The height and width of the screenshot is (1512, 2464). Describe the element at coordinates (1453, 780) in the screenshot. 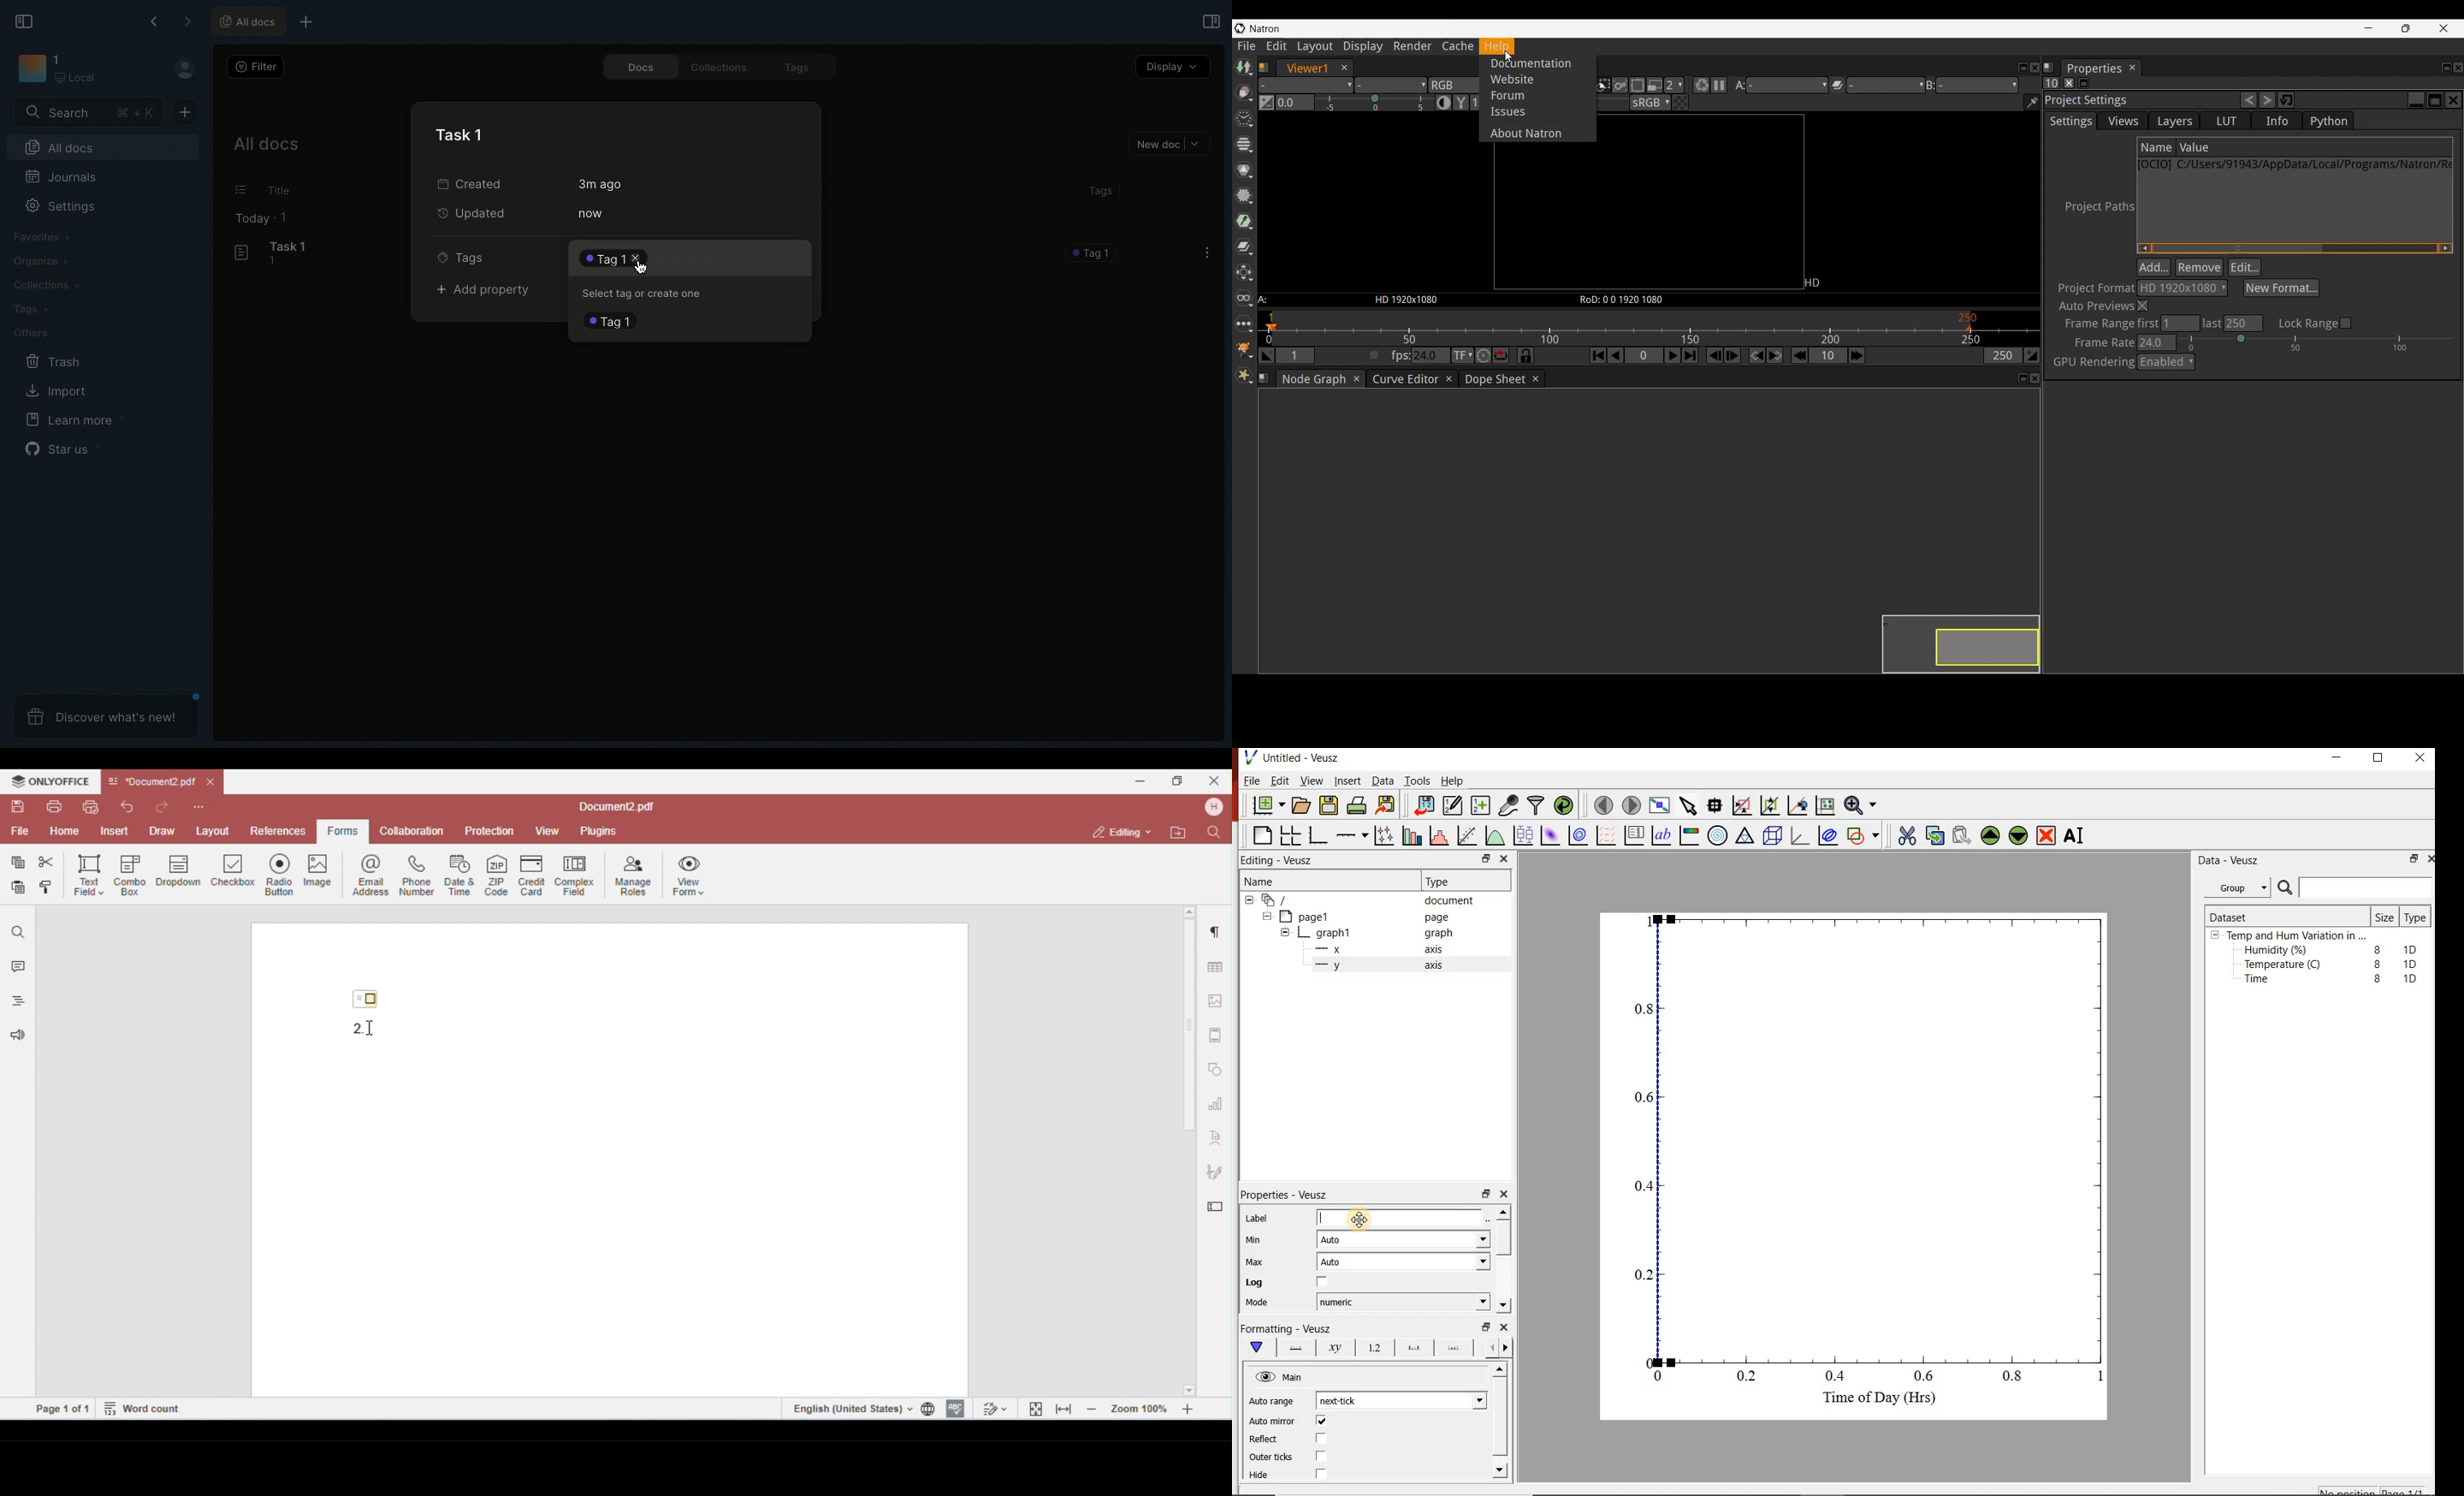

I see `Help` at that location.